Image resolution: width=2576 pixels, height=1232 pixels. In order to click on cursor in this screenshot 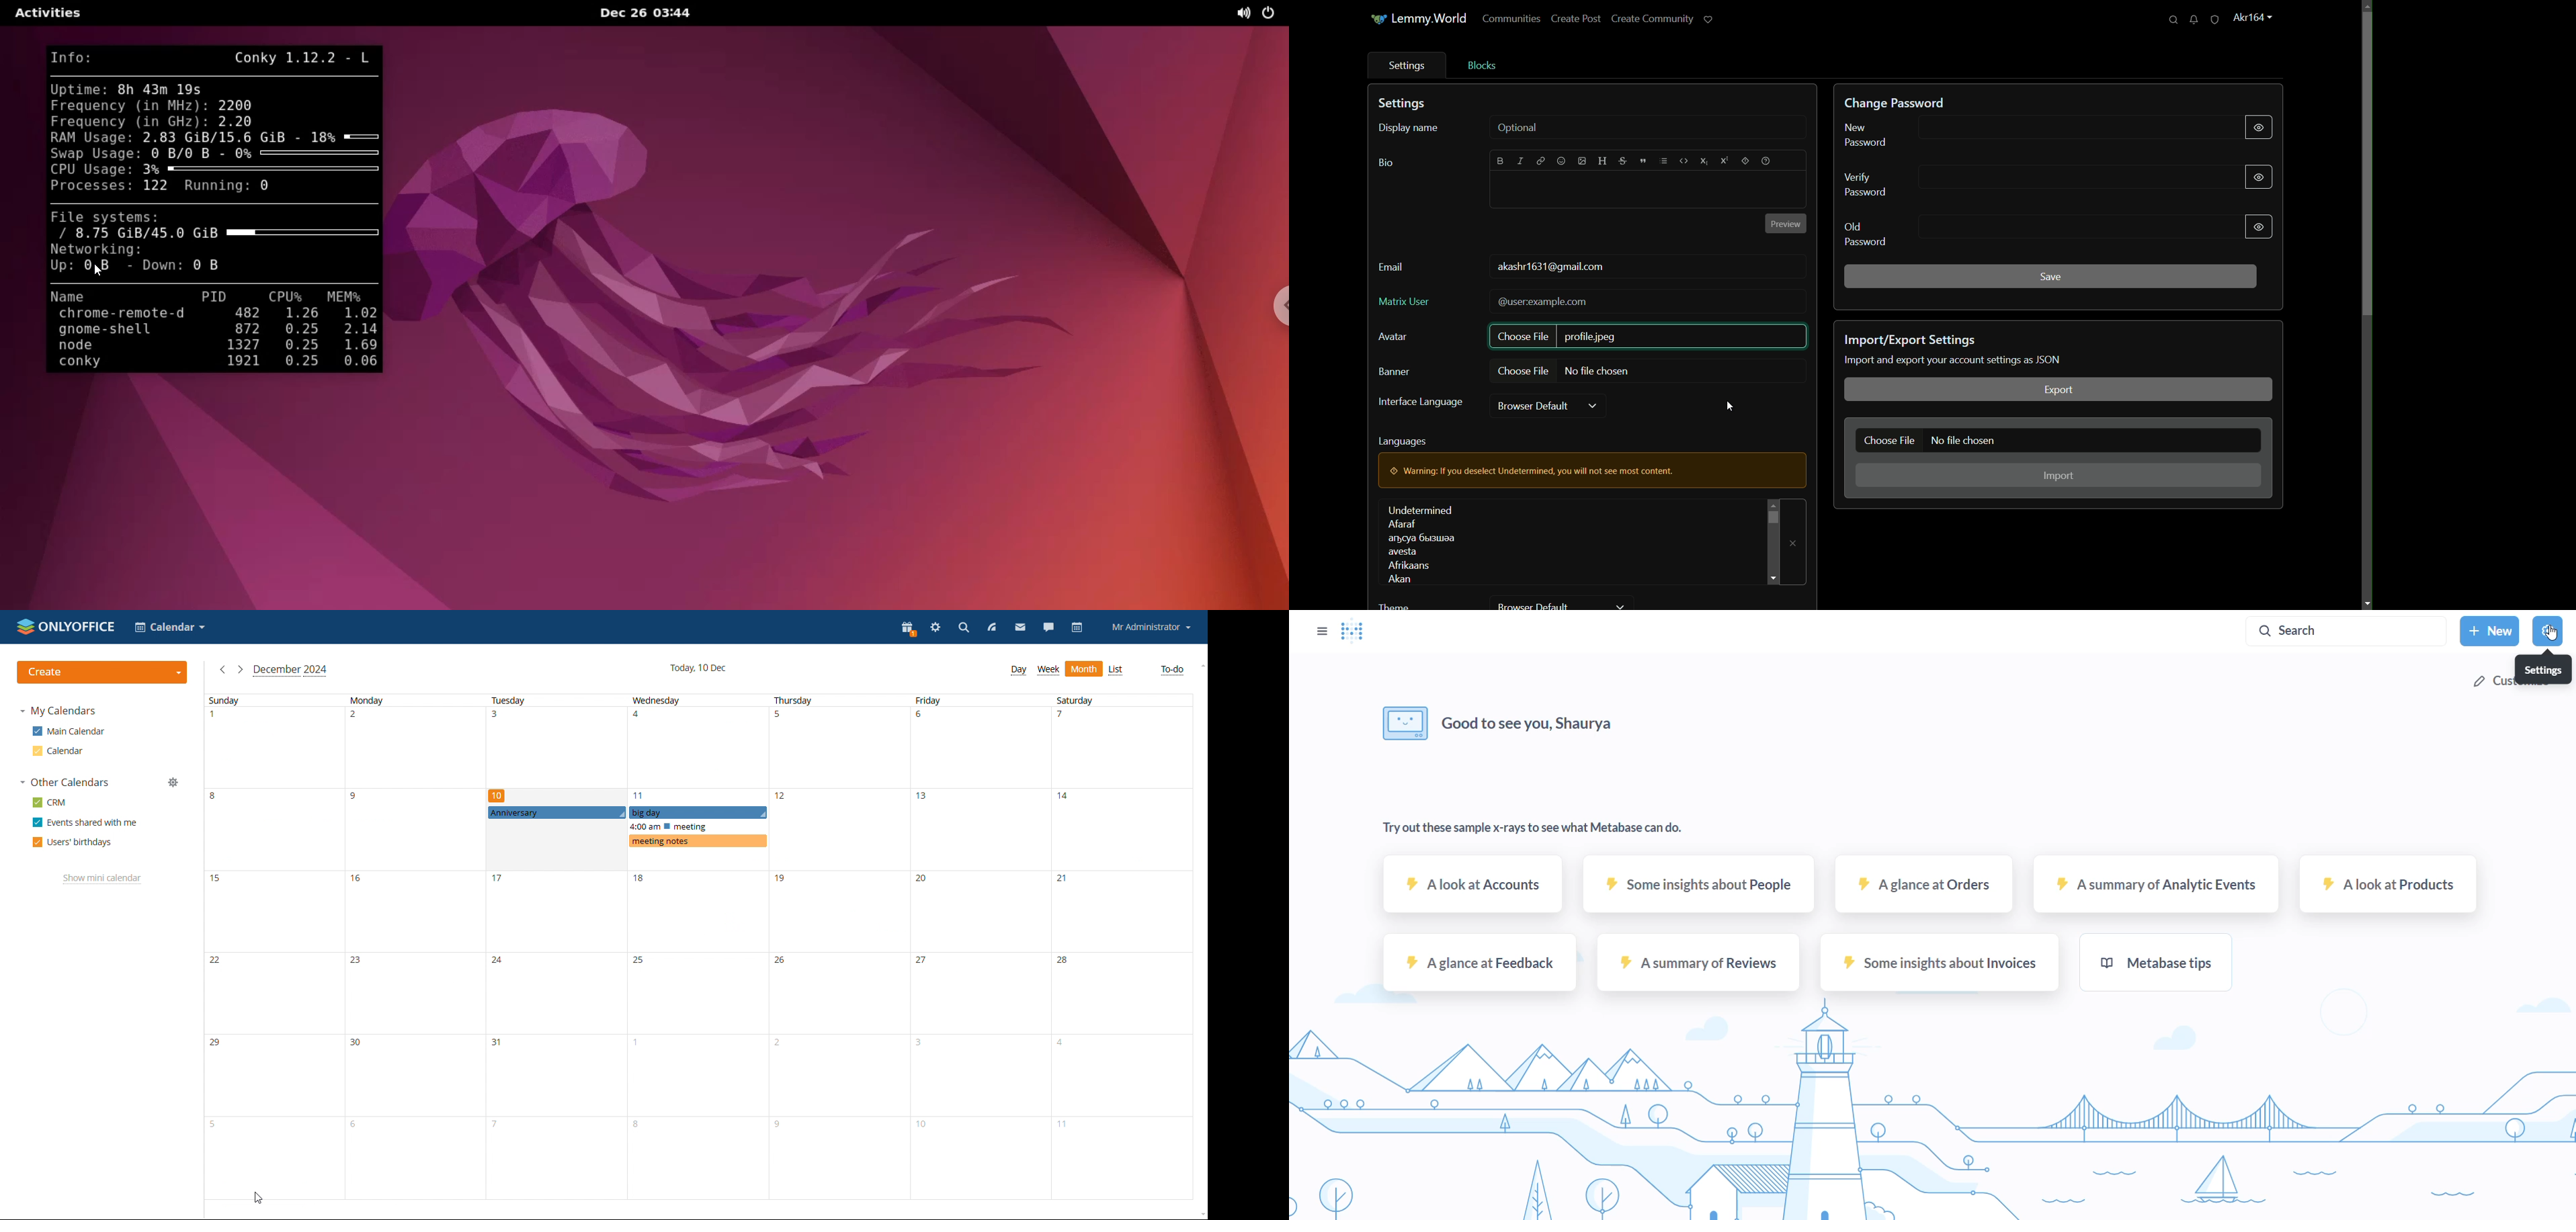, I will do `click(1730, 407)`.